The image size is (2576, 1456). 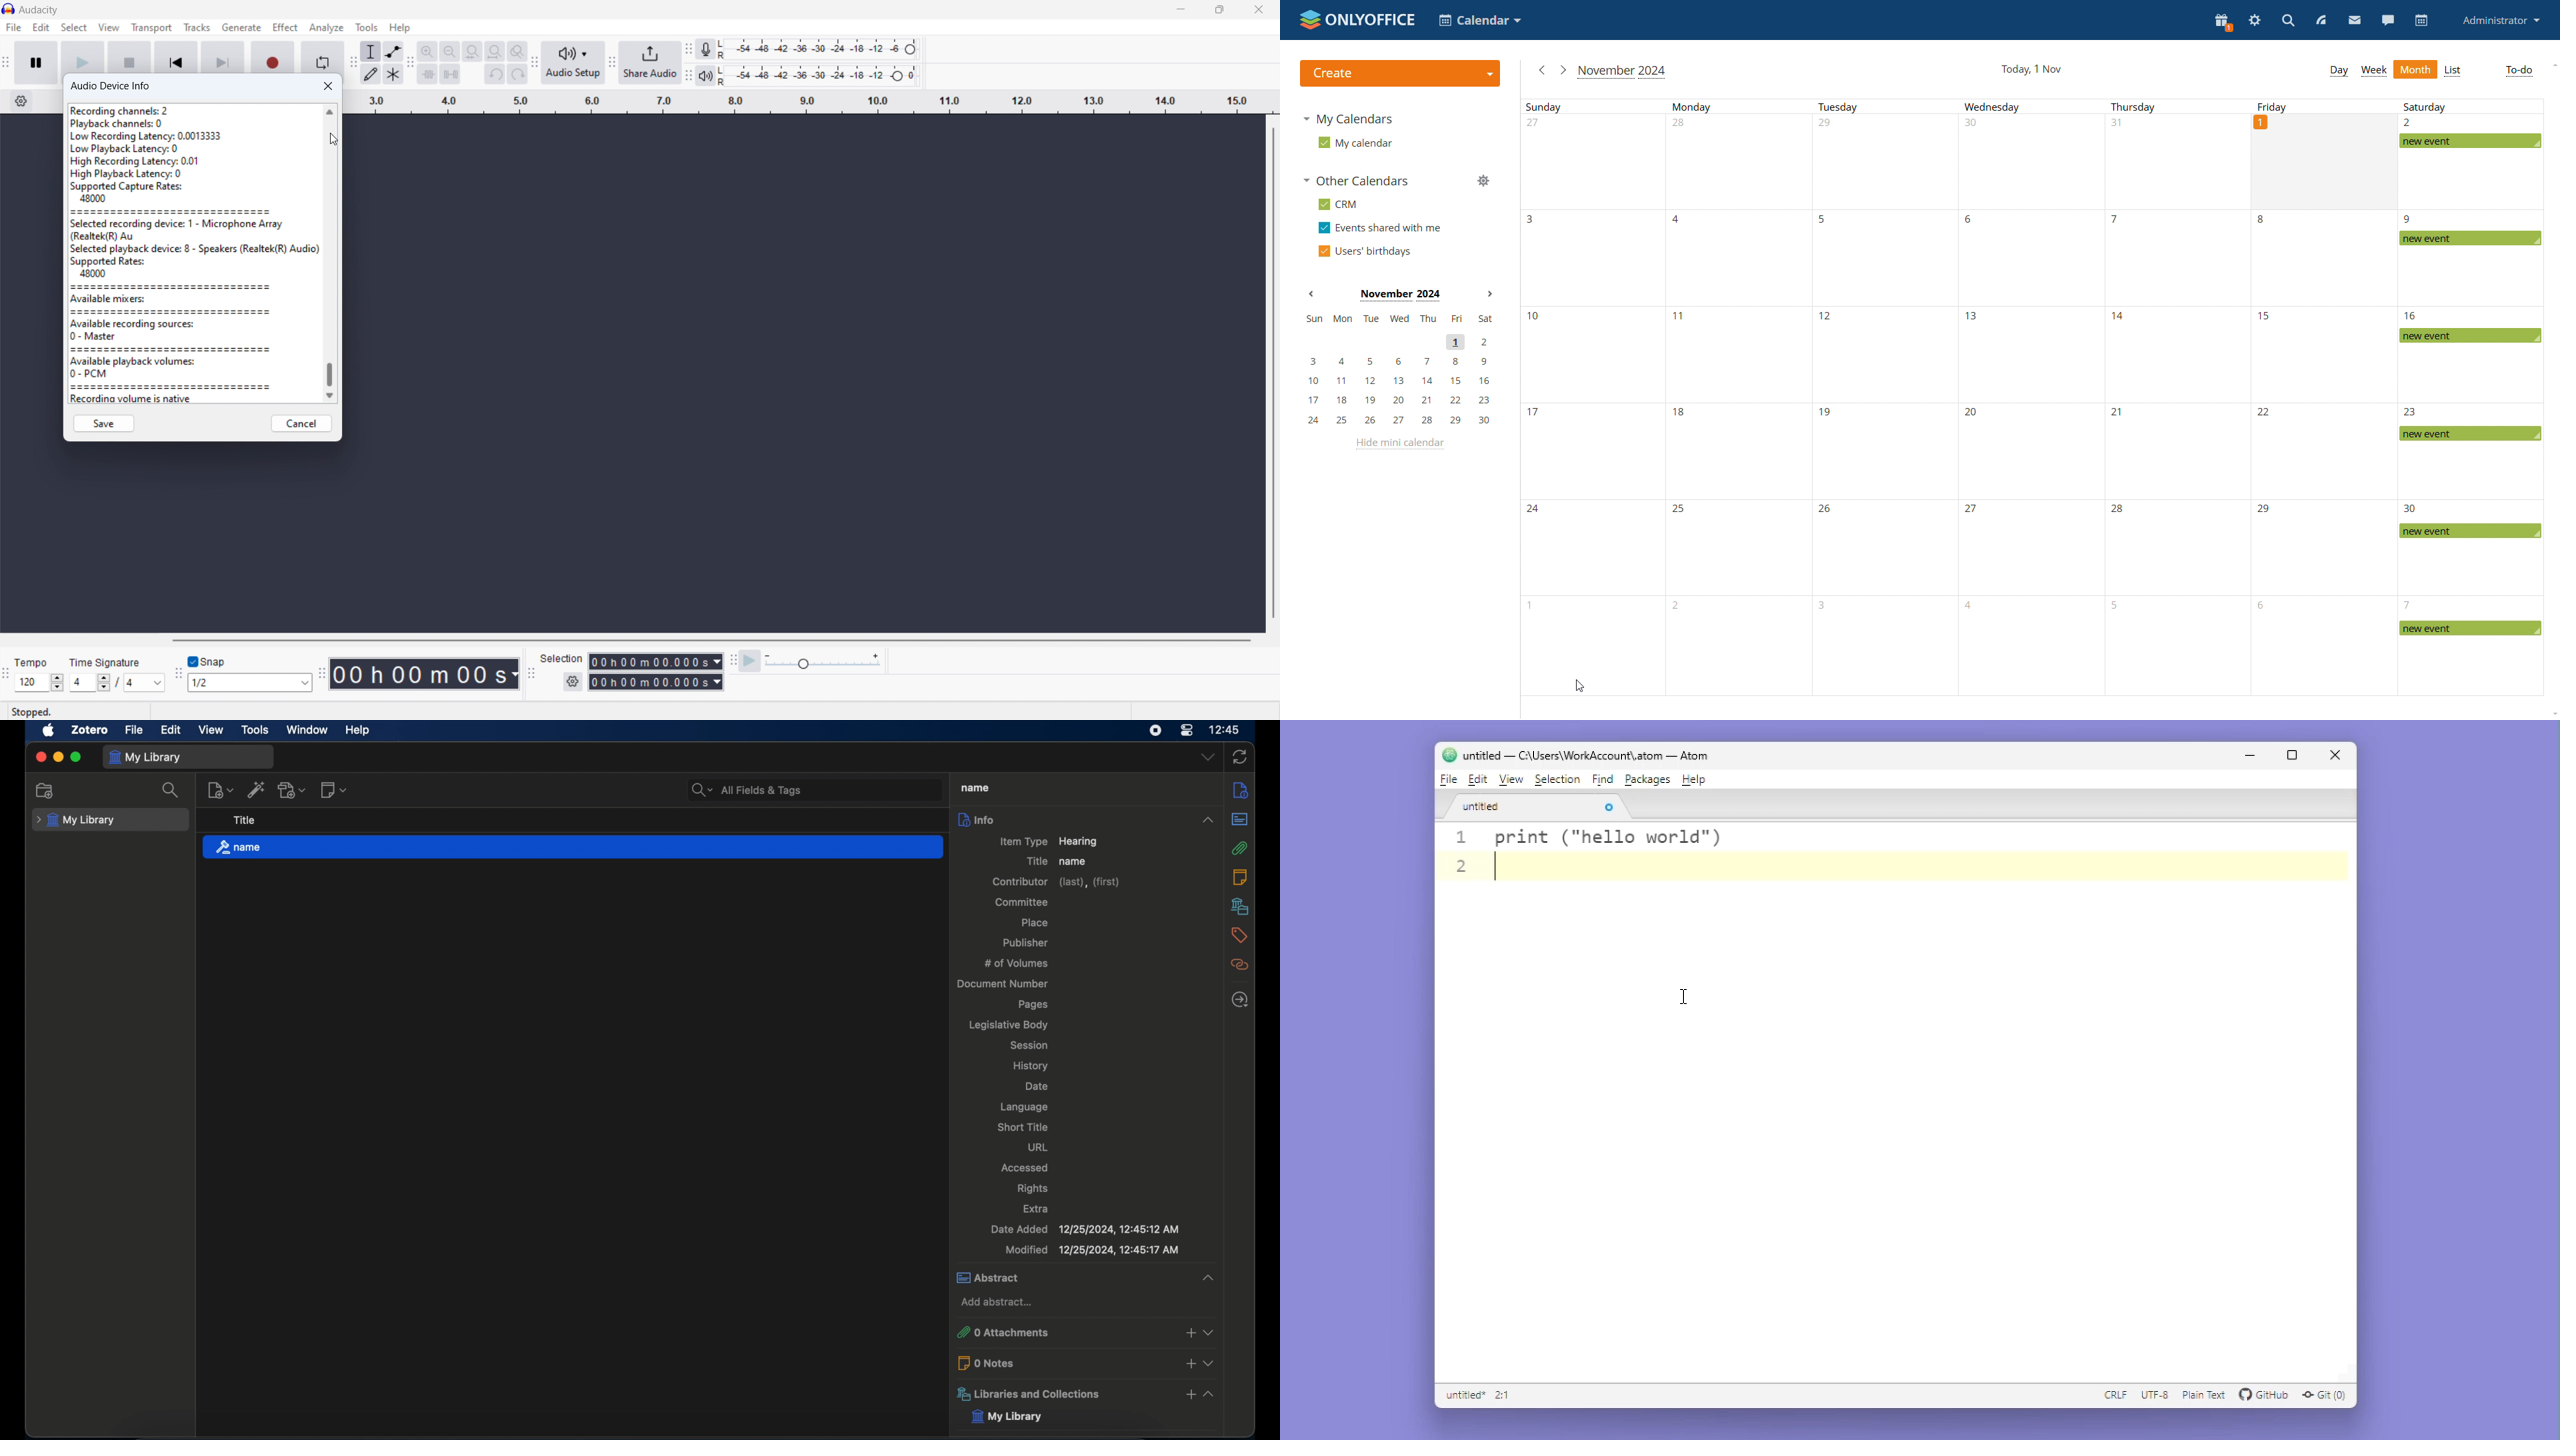 I want to click on settings, so click(x=573, y=681).